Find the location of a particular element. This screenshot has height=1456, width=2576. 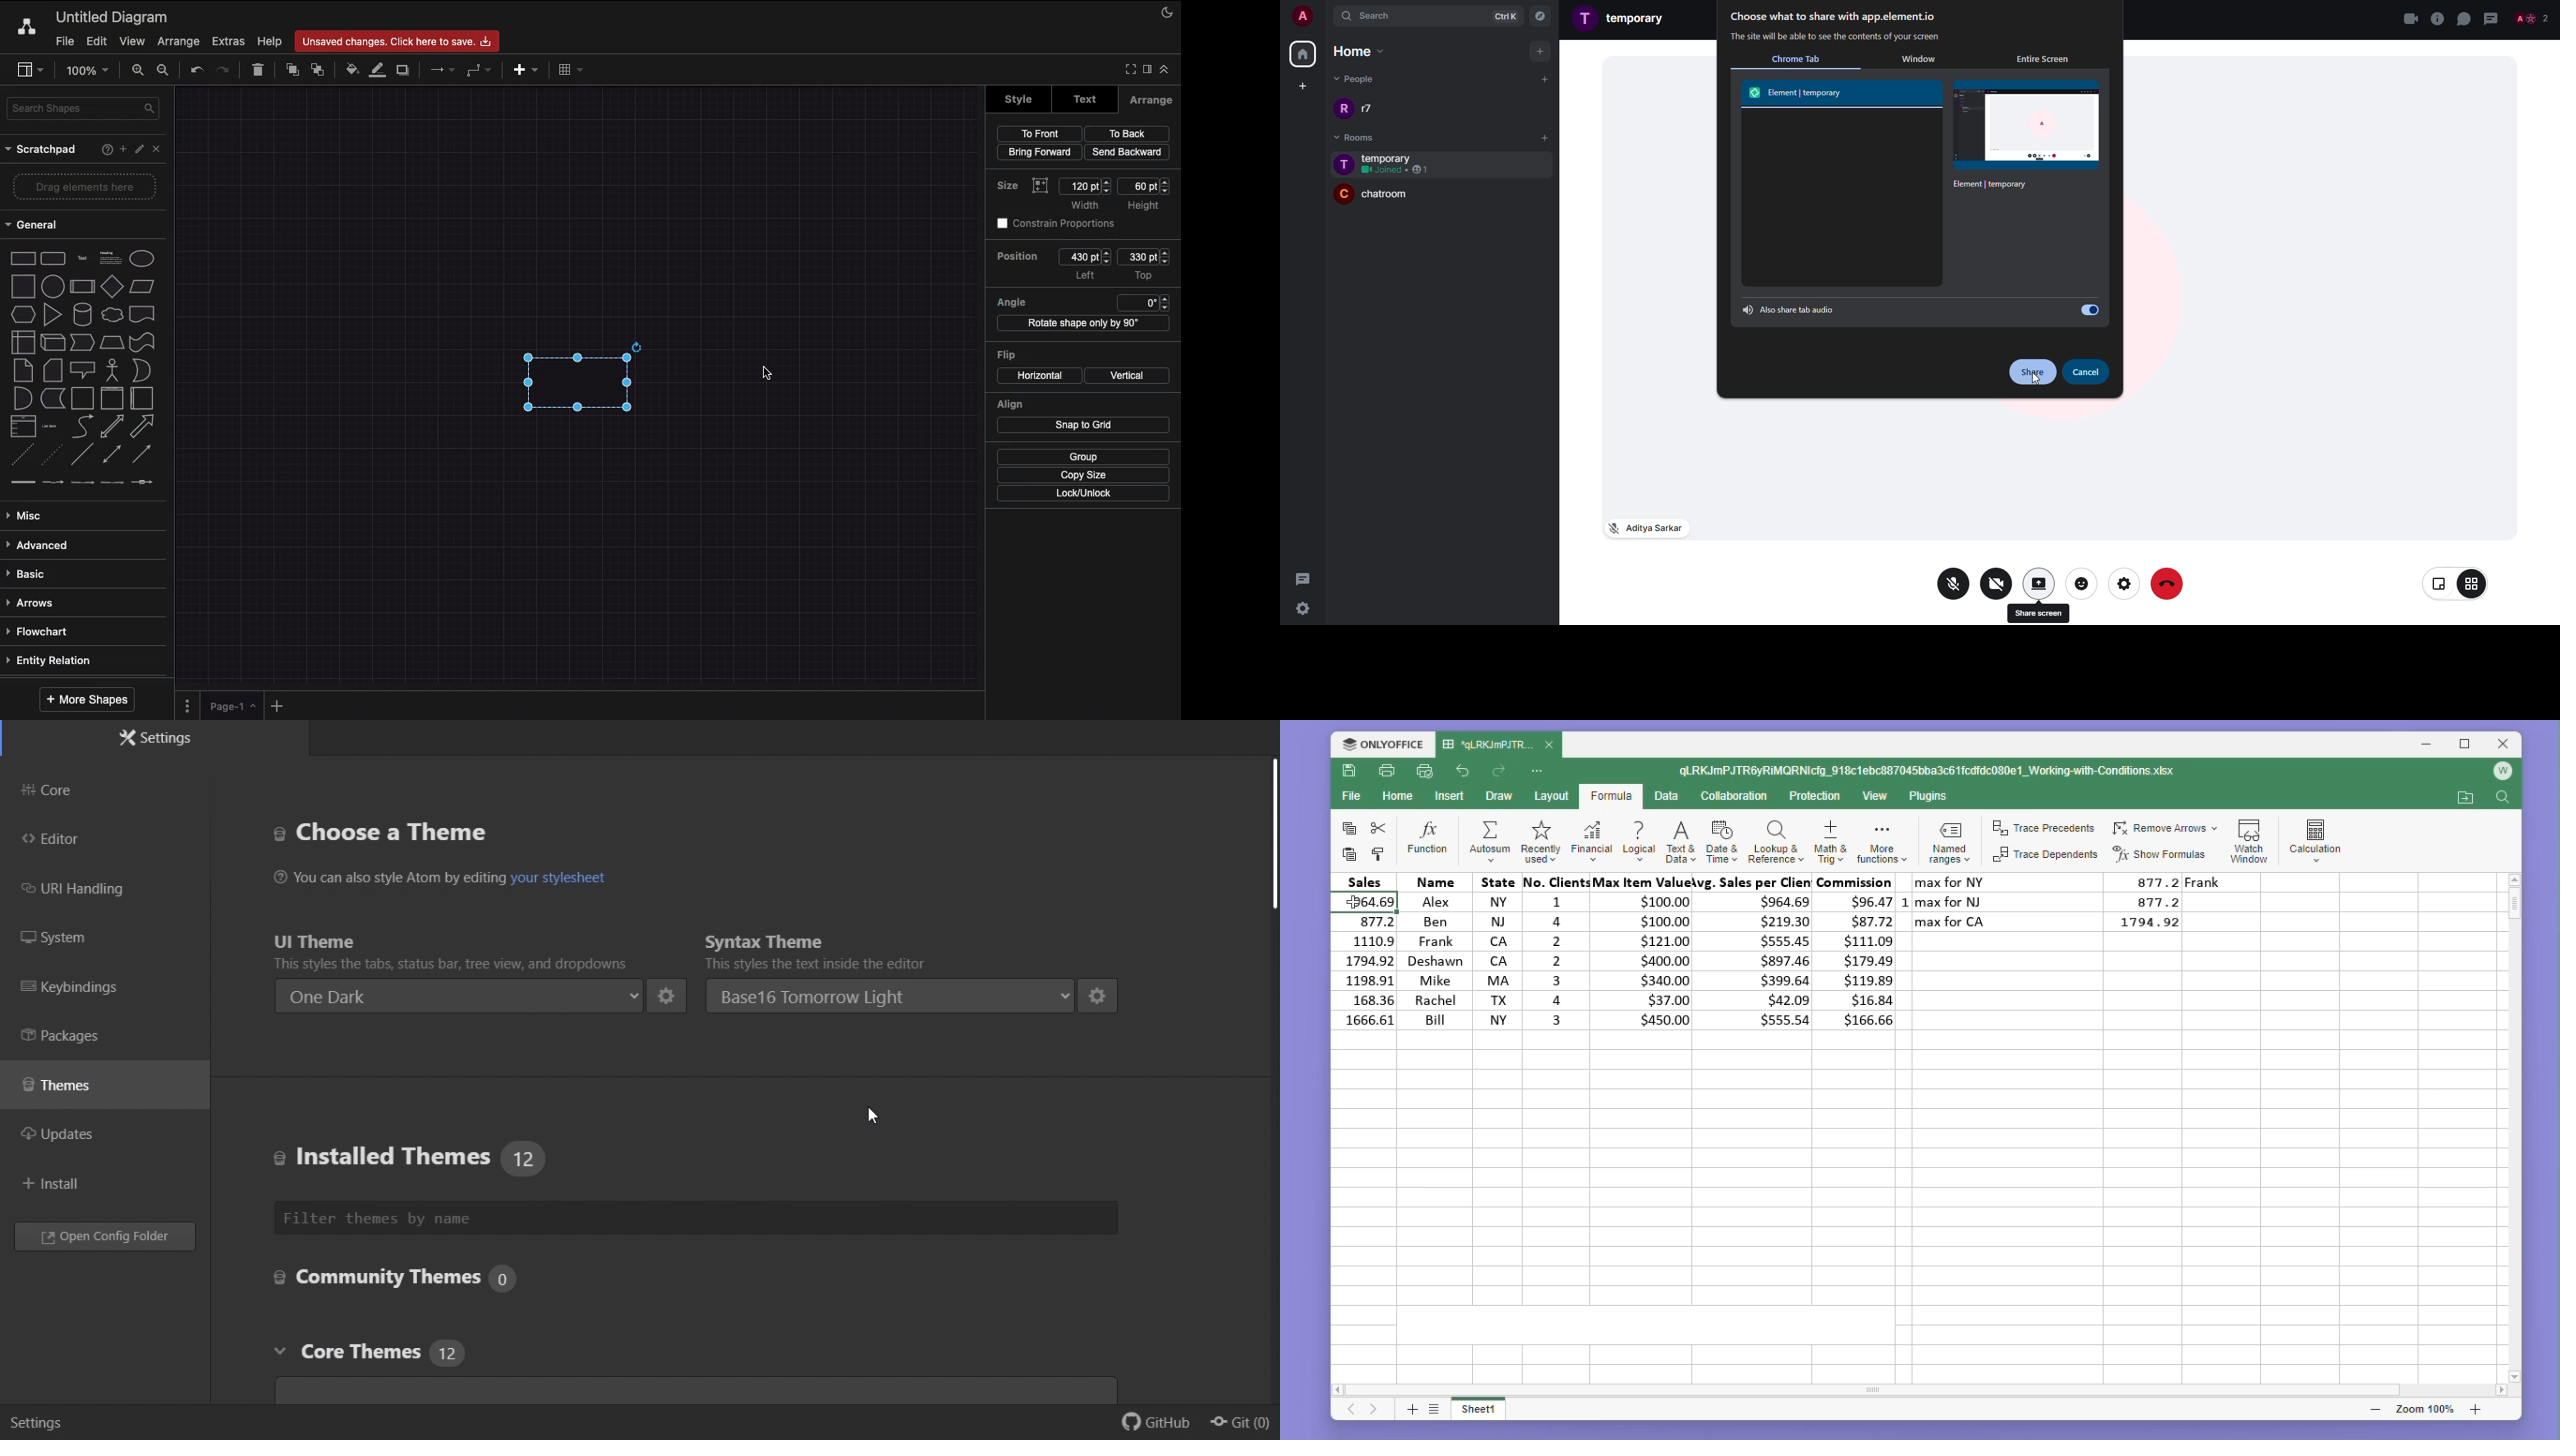

Base 16 tomorrow light enabled is located at coordinates (887, 994).